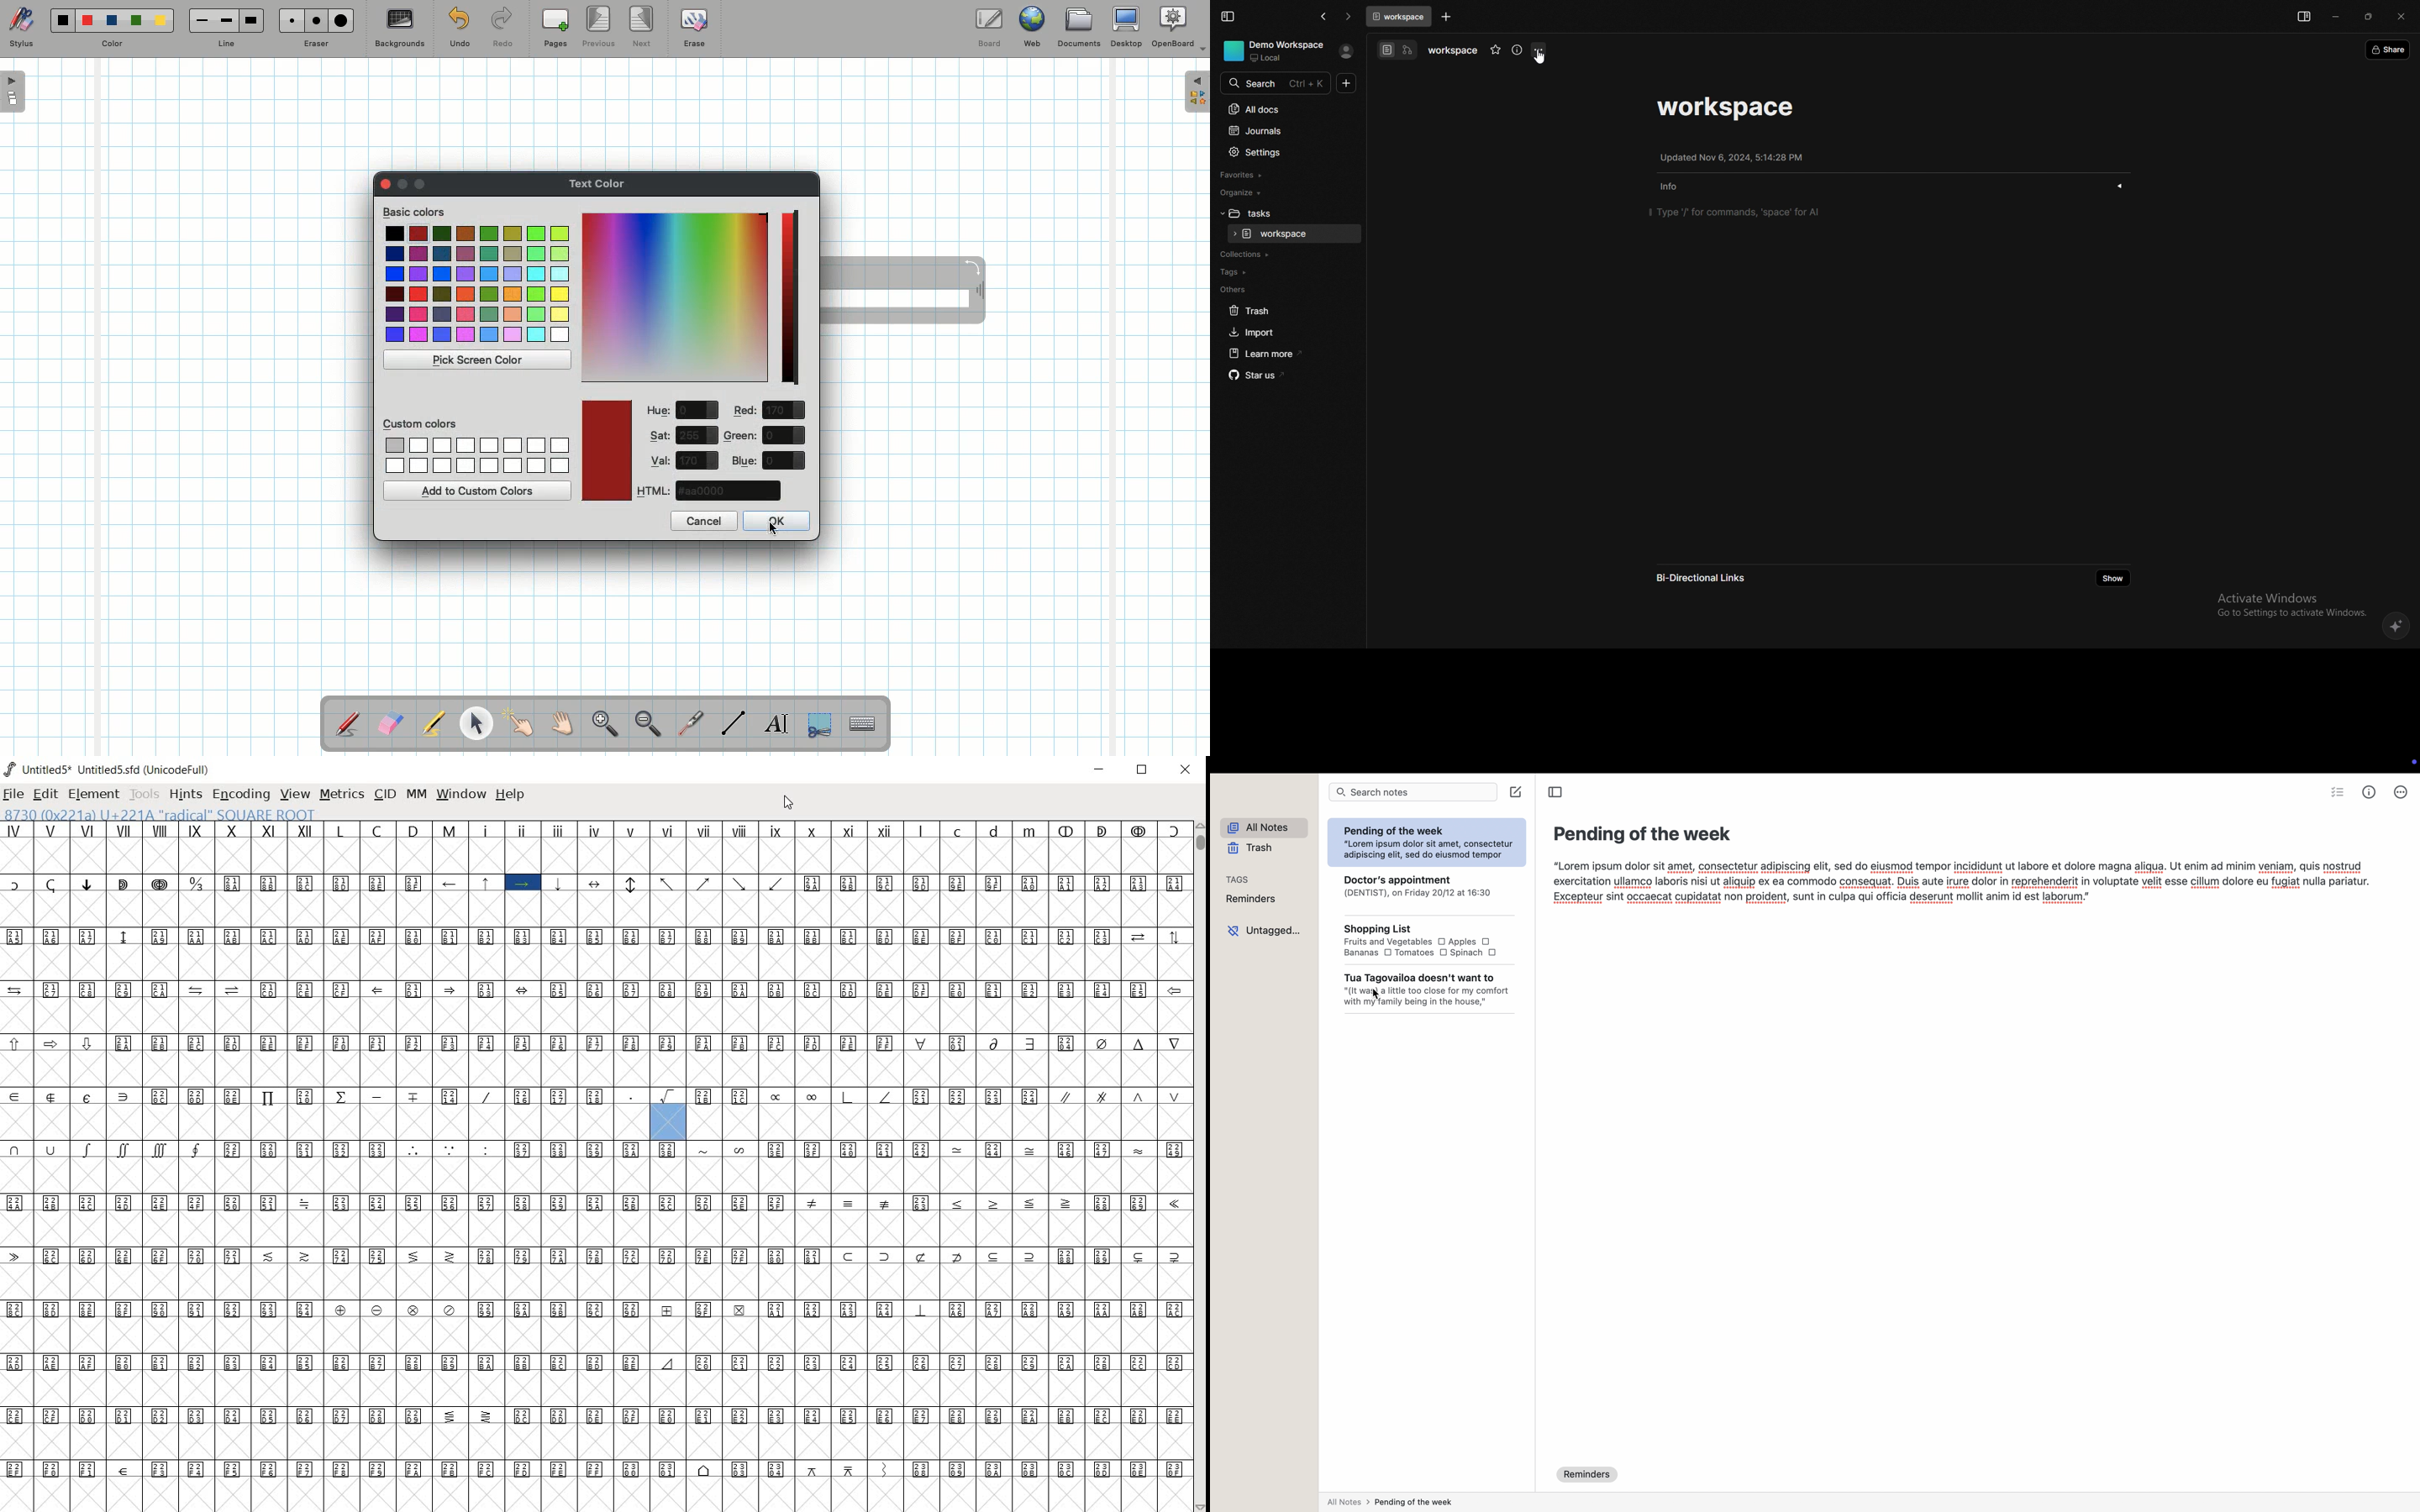 The width and height of the screenshot is (2436, 1512). What do you see at coordinates (1647, 835) in the screenshot?
I see `Pending of the week` at bounding box center [1647, 835].